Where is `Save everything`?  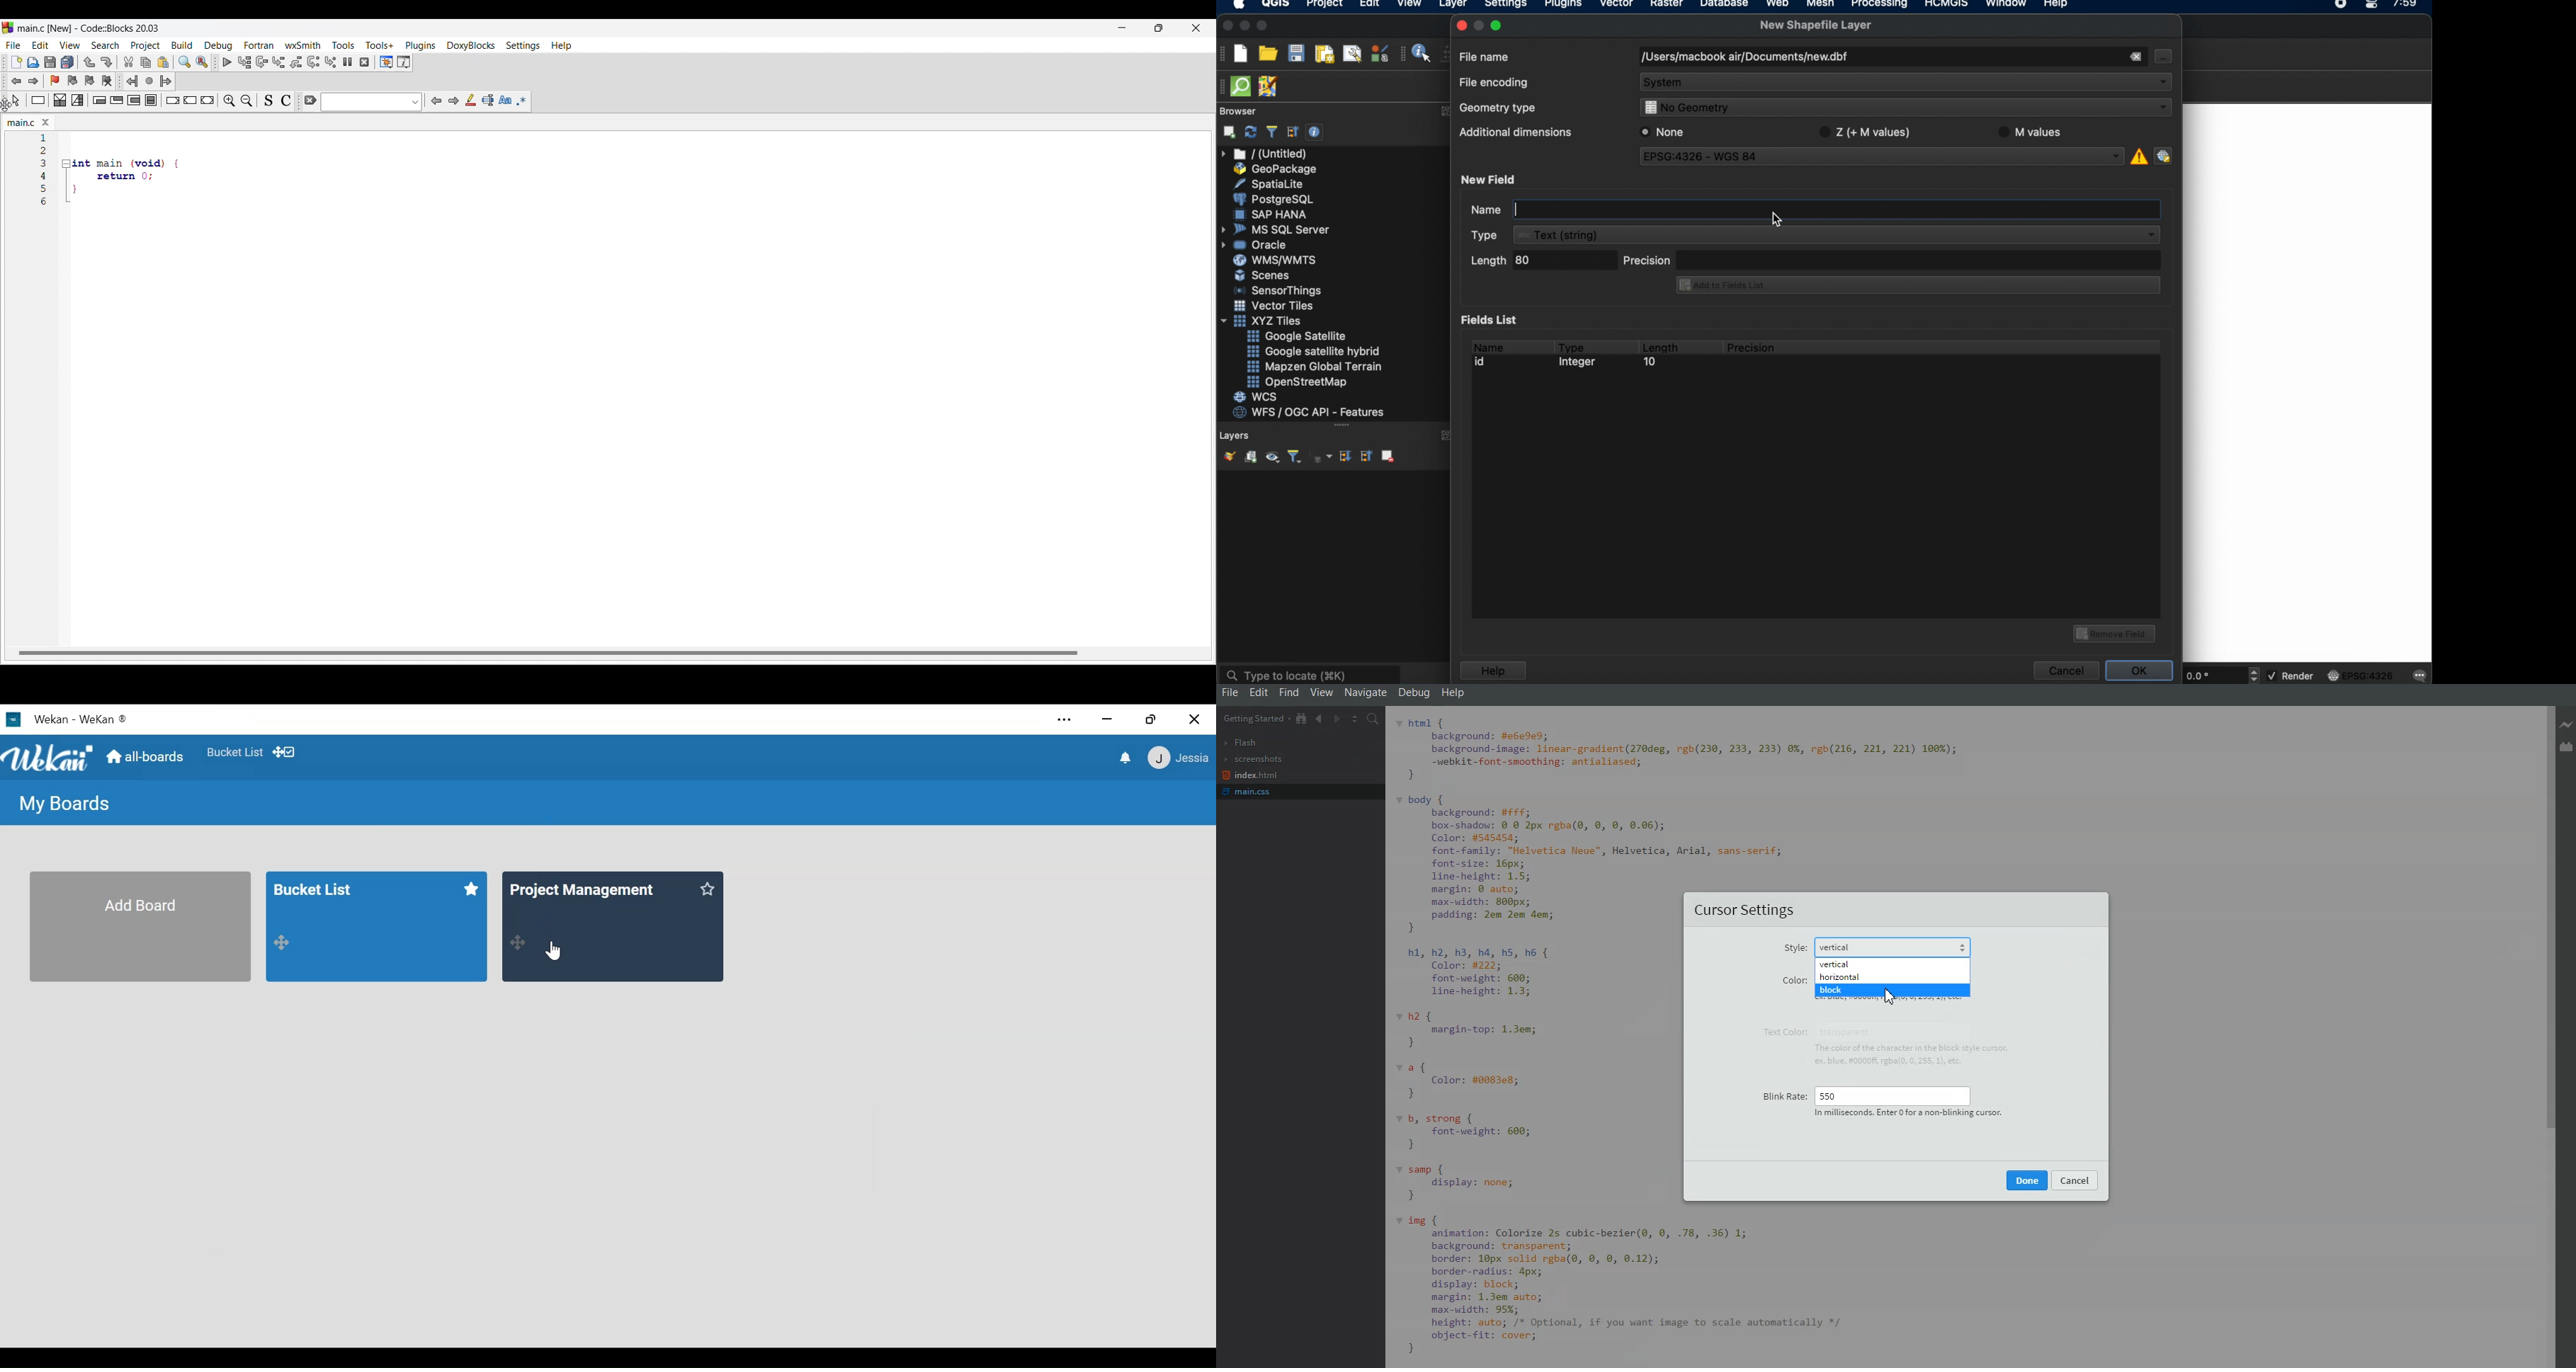
Save everything is located at coordinates (68, 61).